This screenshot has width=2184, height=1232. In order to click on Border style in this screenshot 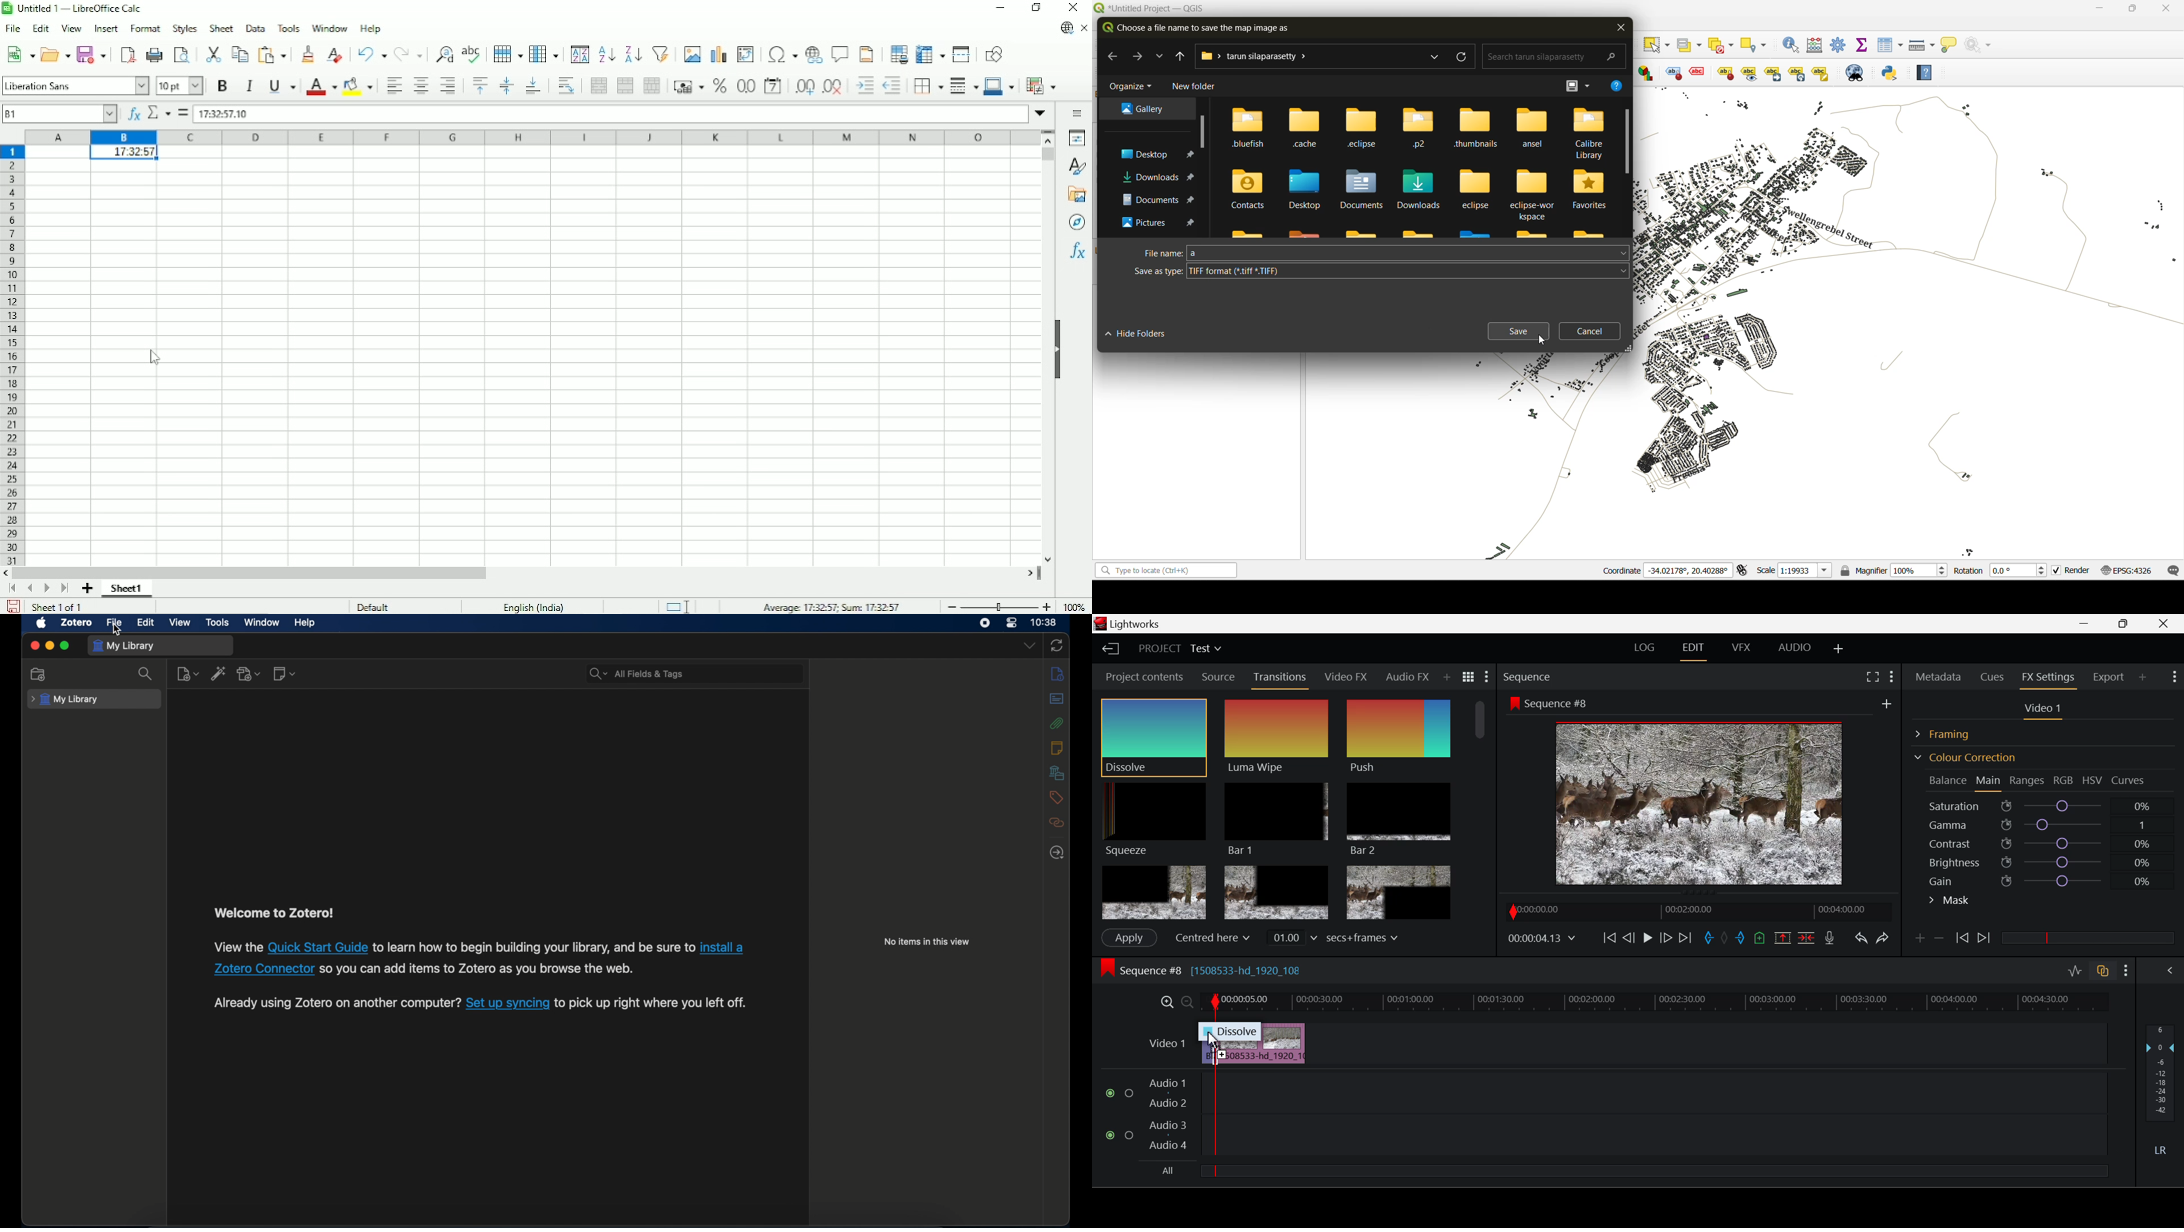, I will do `click(964, 85)`.